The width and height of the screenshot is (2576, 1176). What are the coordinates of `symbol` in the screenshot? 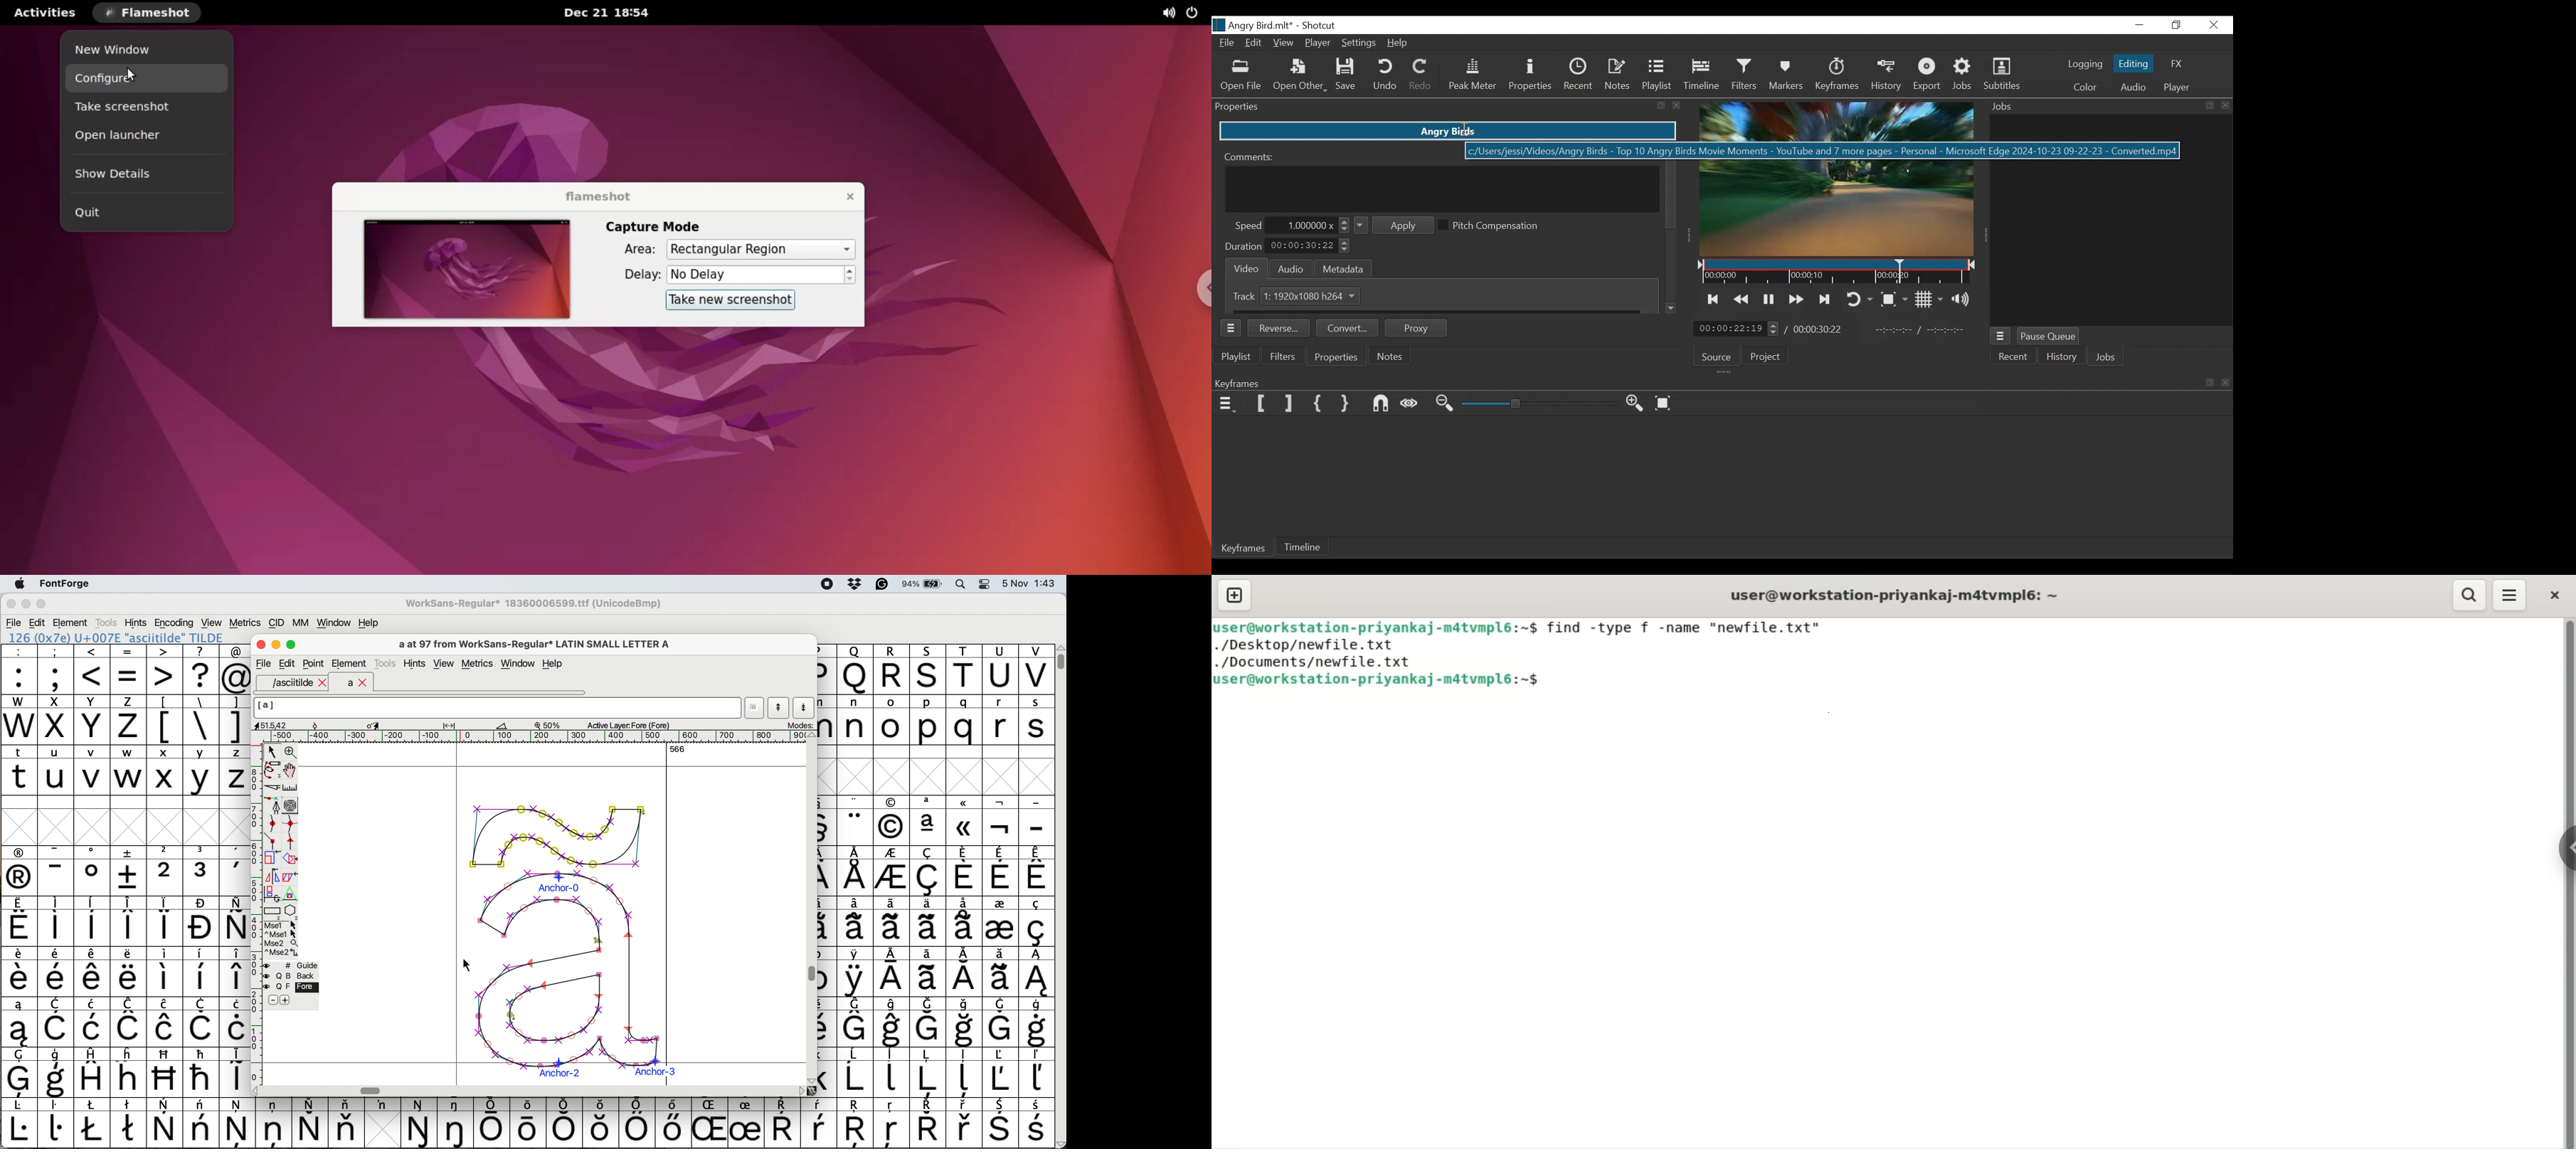 It's located at (346, 1123).